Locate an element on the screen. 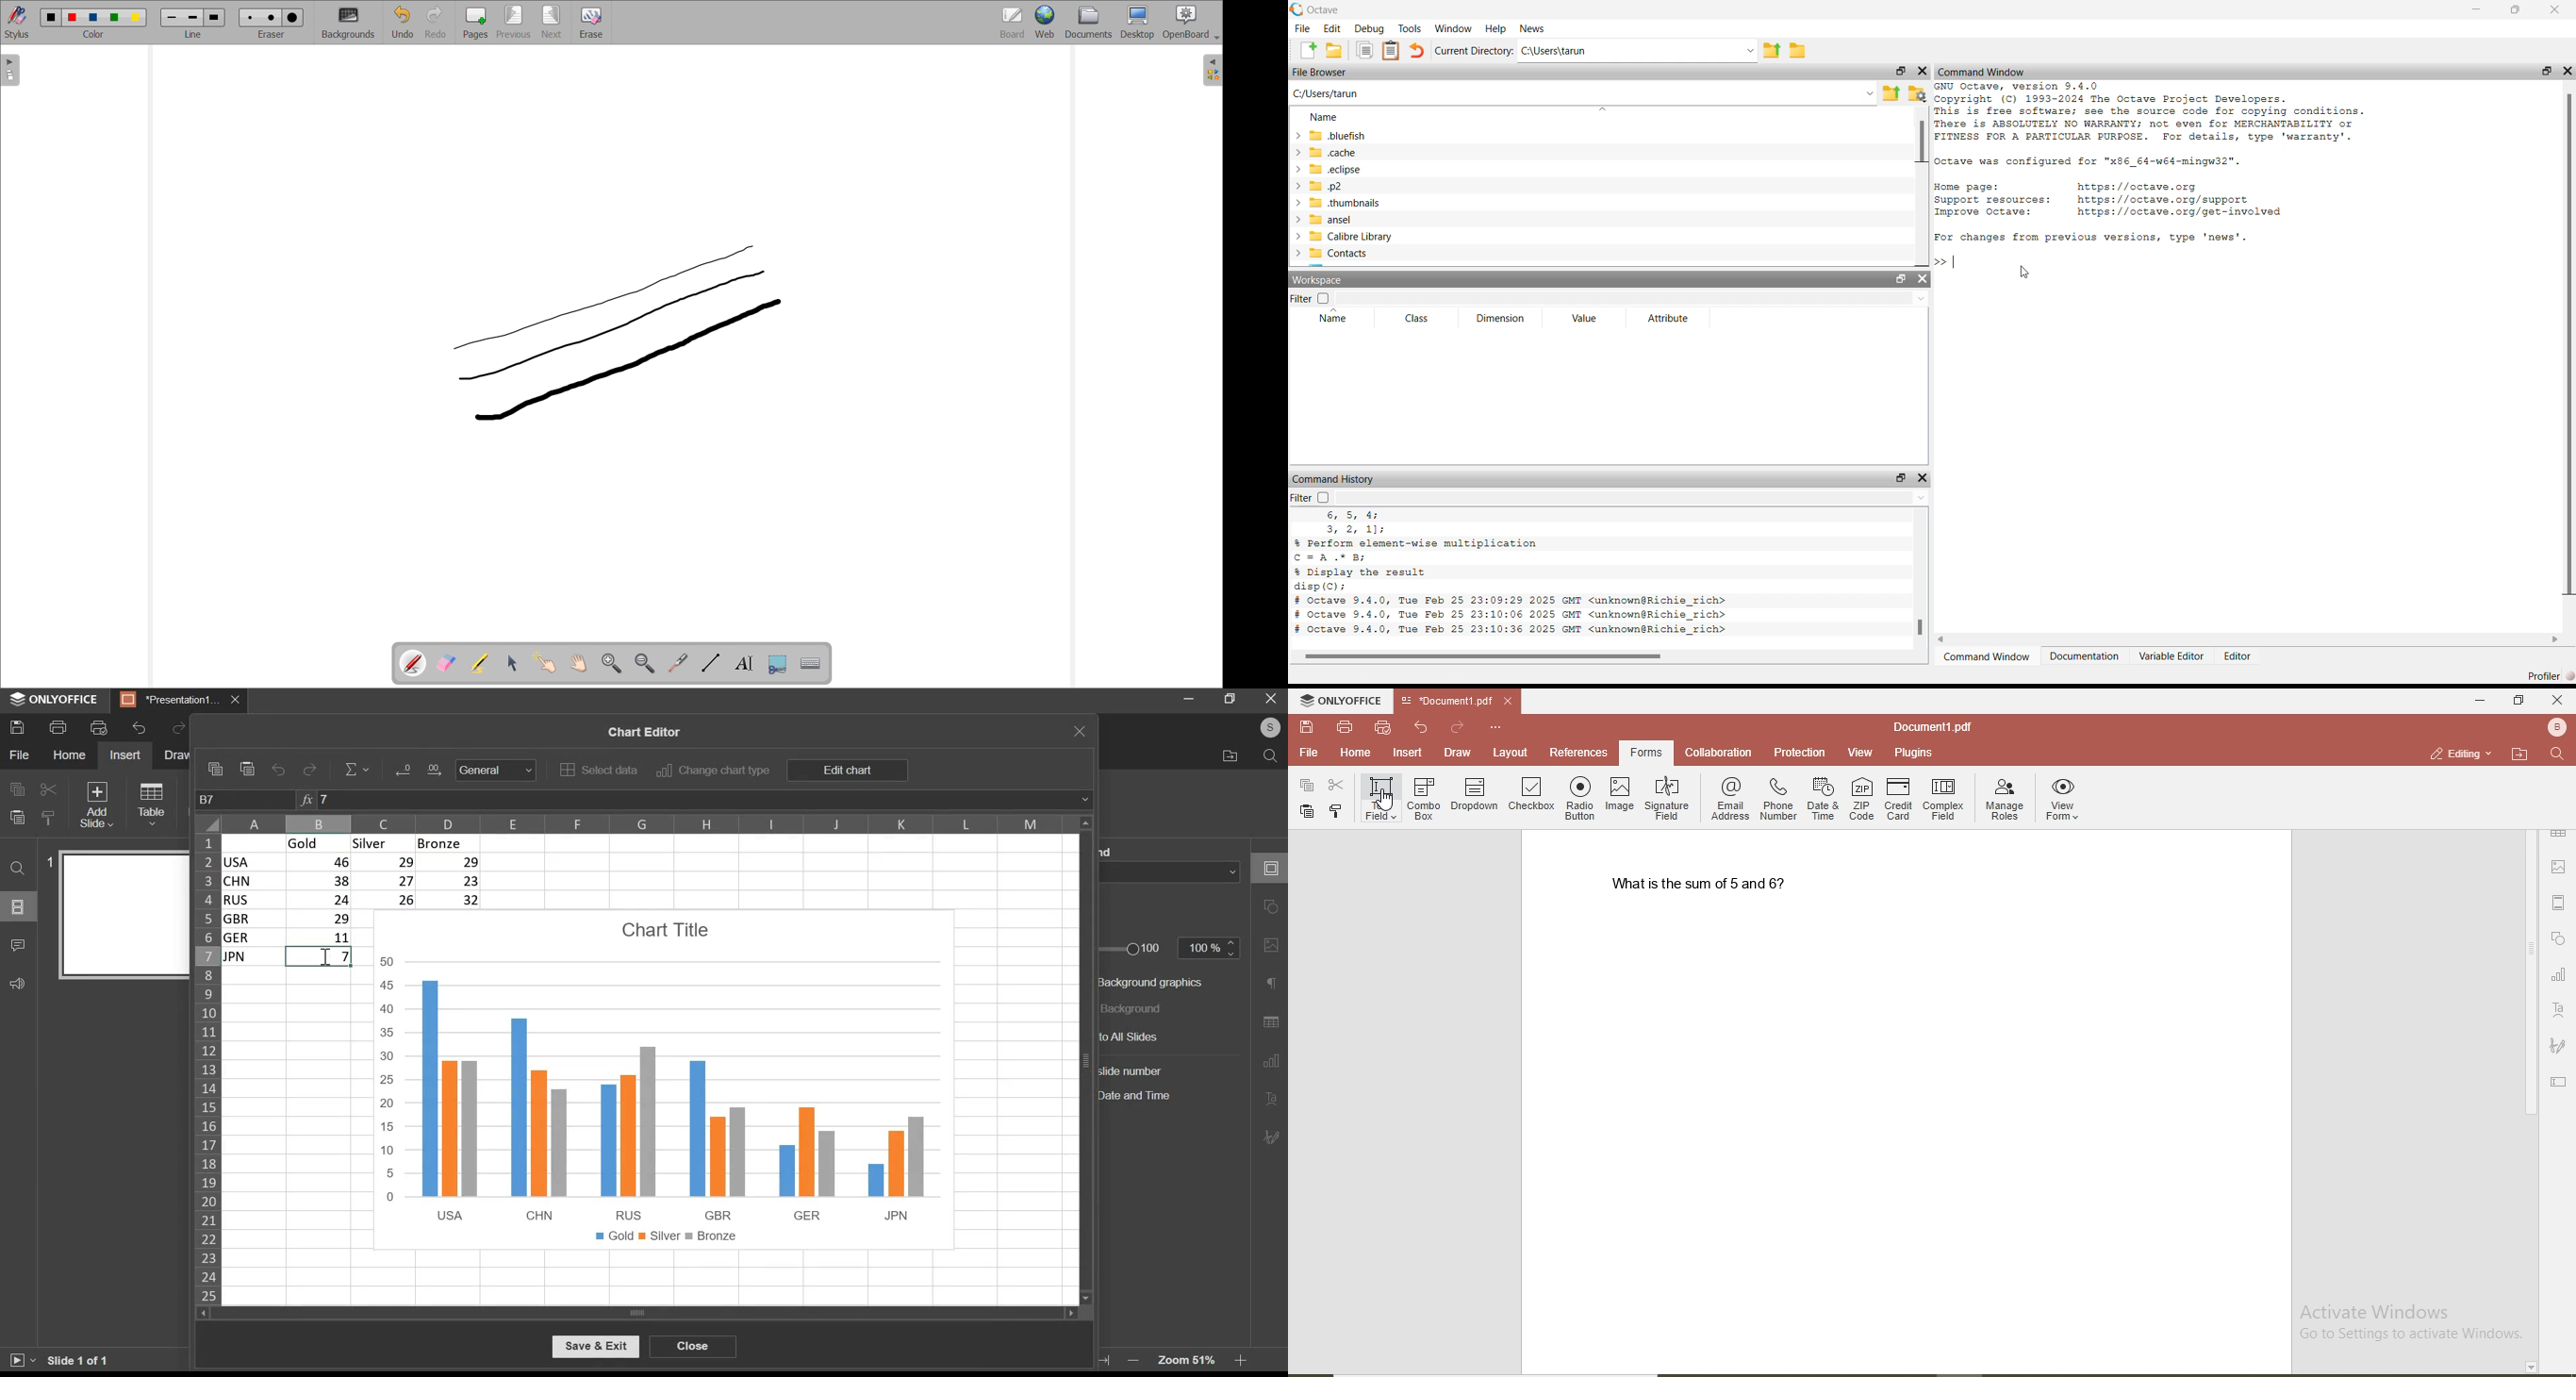  background graphics is located at coordinates (1154, 982).